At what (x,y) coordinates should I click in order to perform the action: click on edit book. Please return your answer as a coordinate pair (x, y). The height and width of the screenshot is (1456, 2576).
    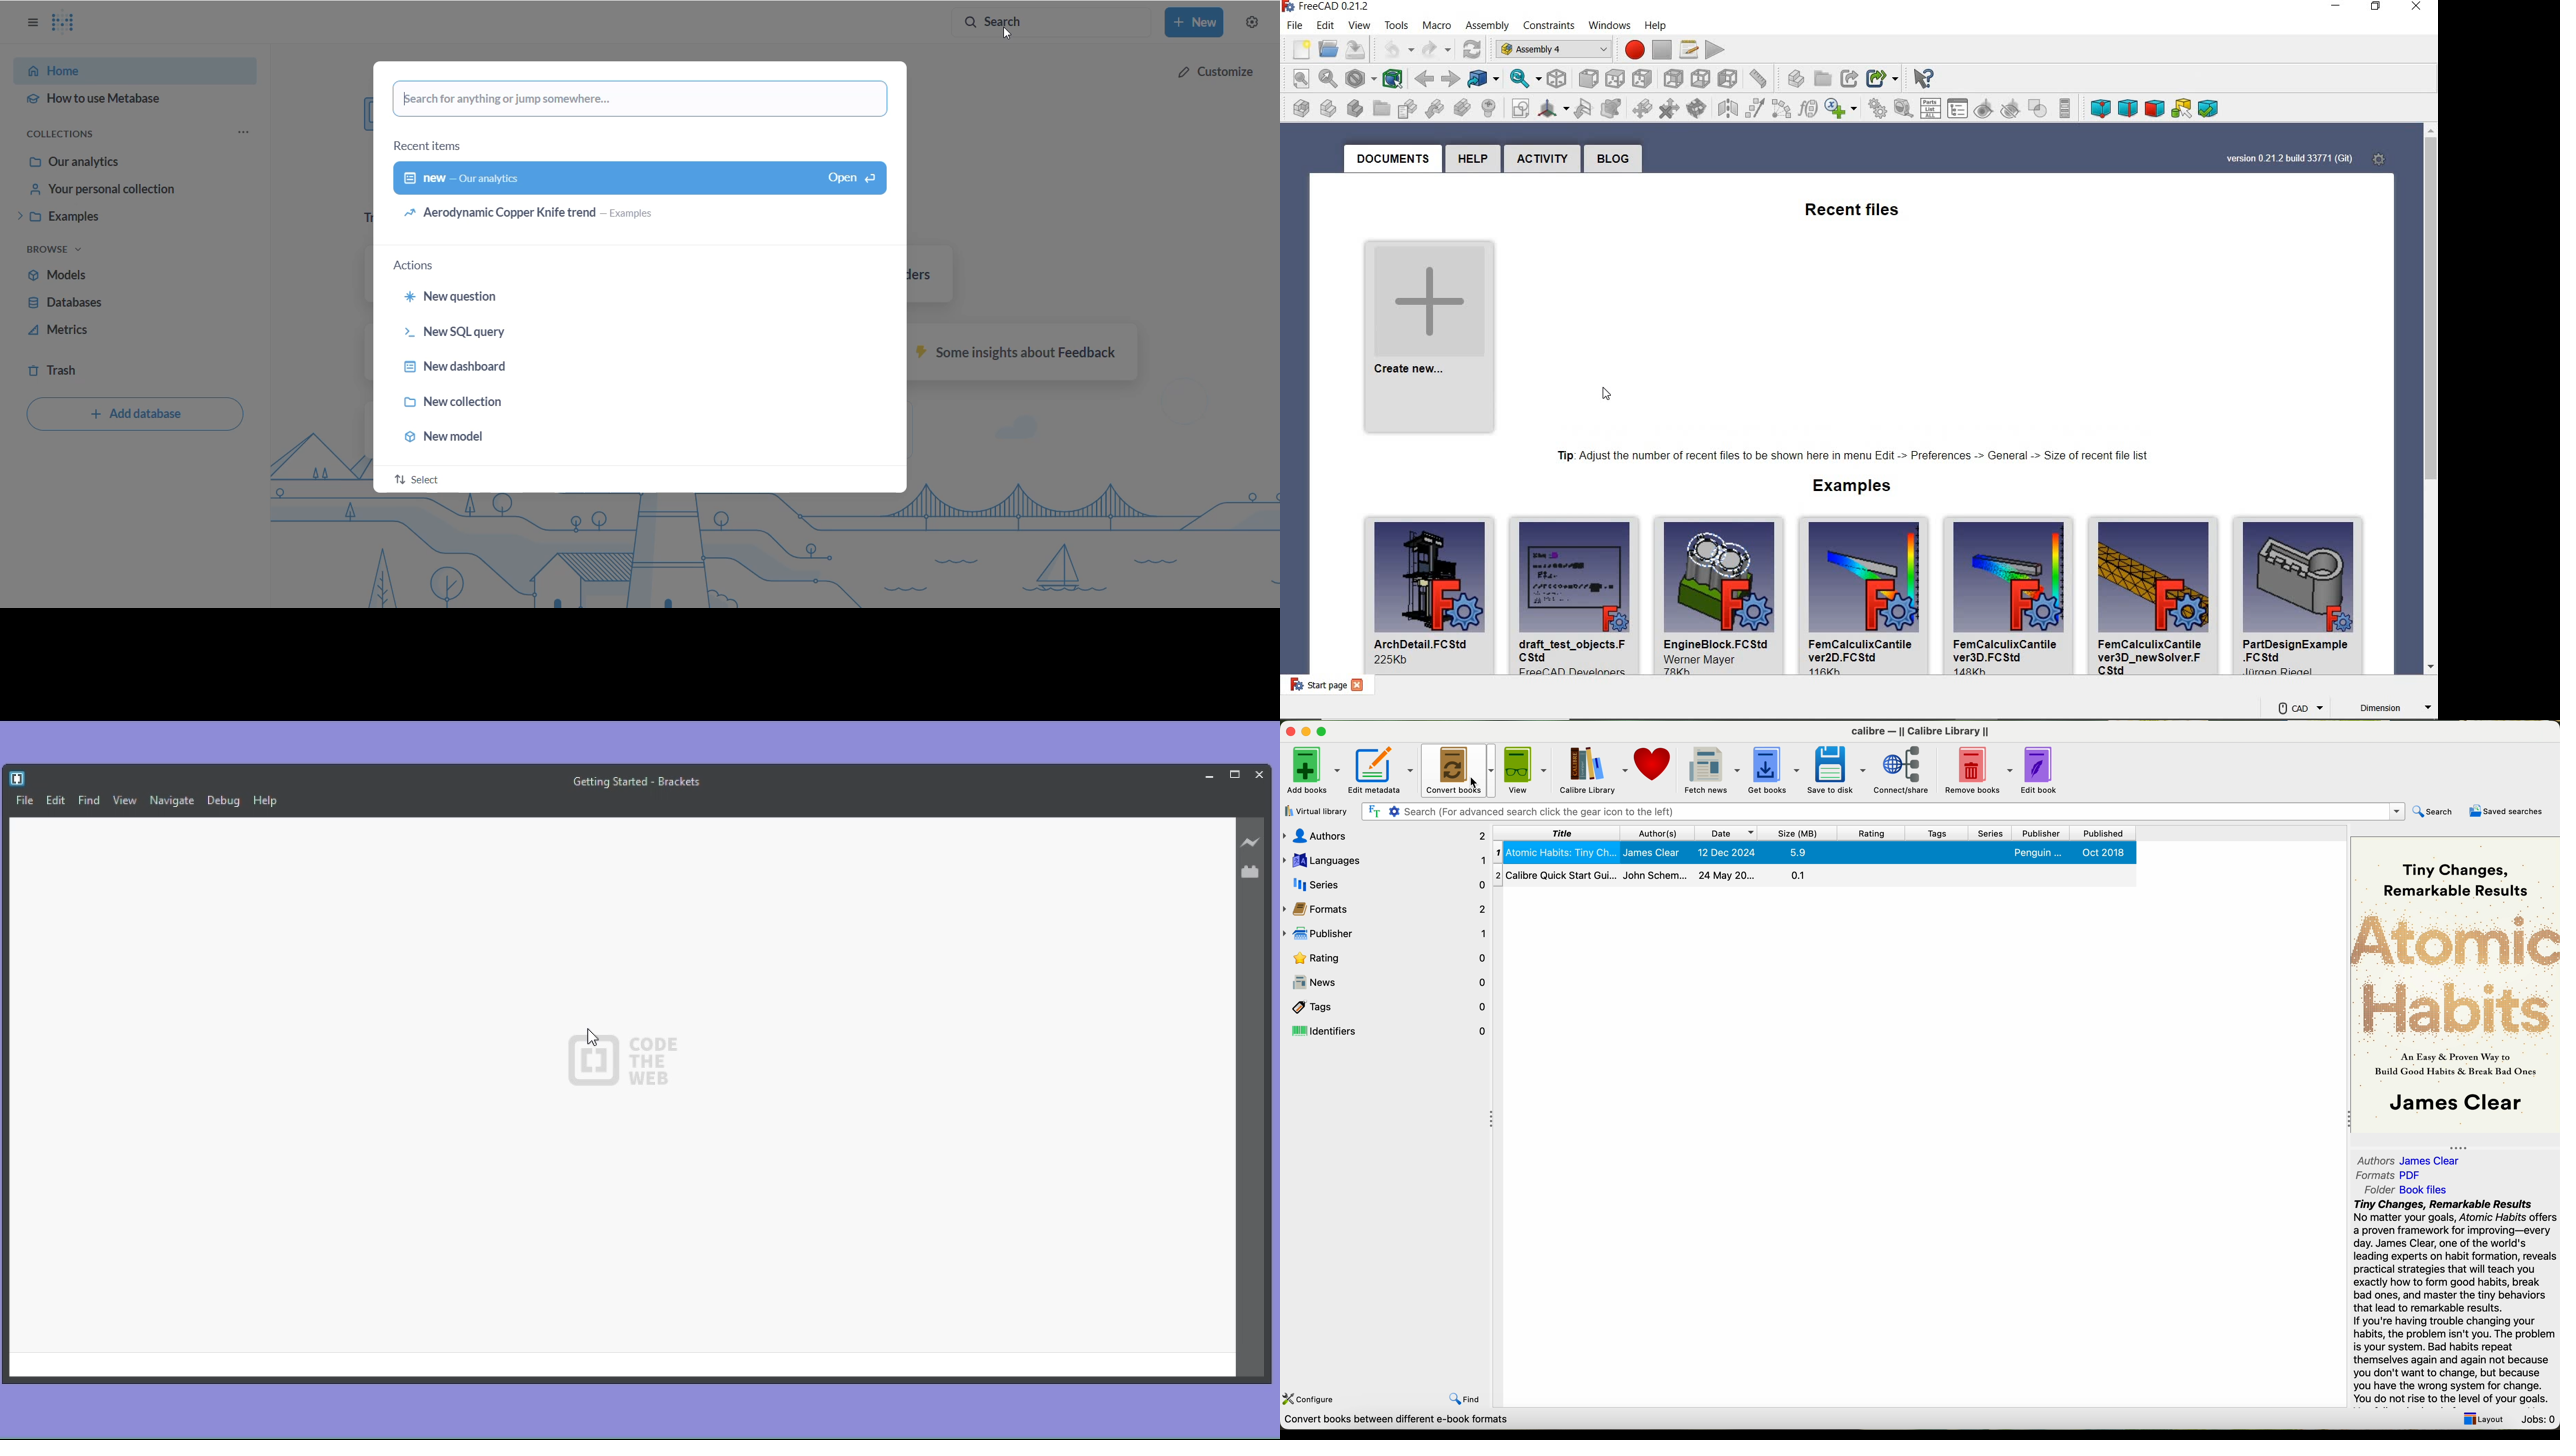
    Looking at the image, I should click on (2043, 770).